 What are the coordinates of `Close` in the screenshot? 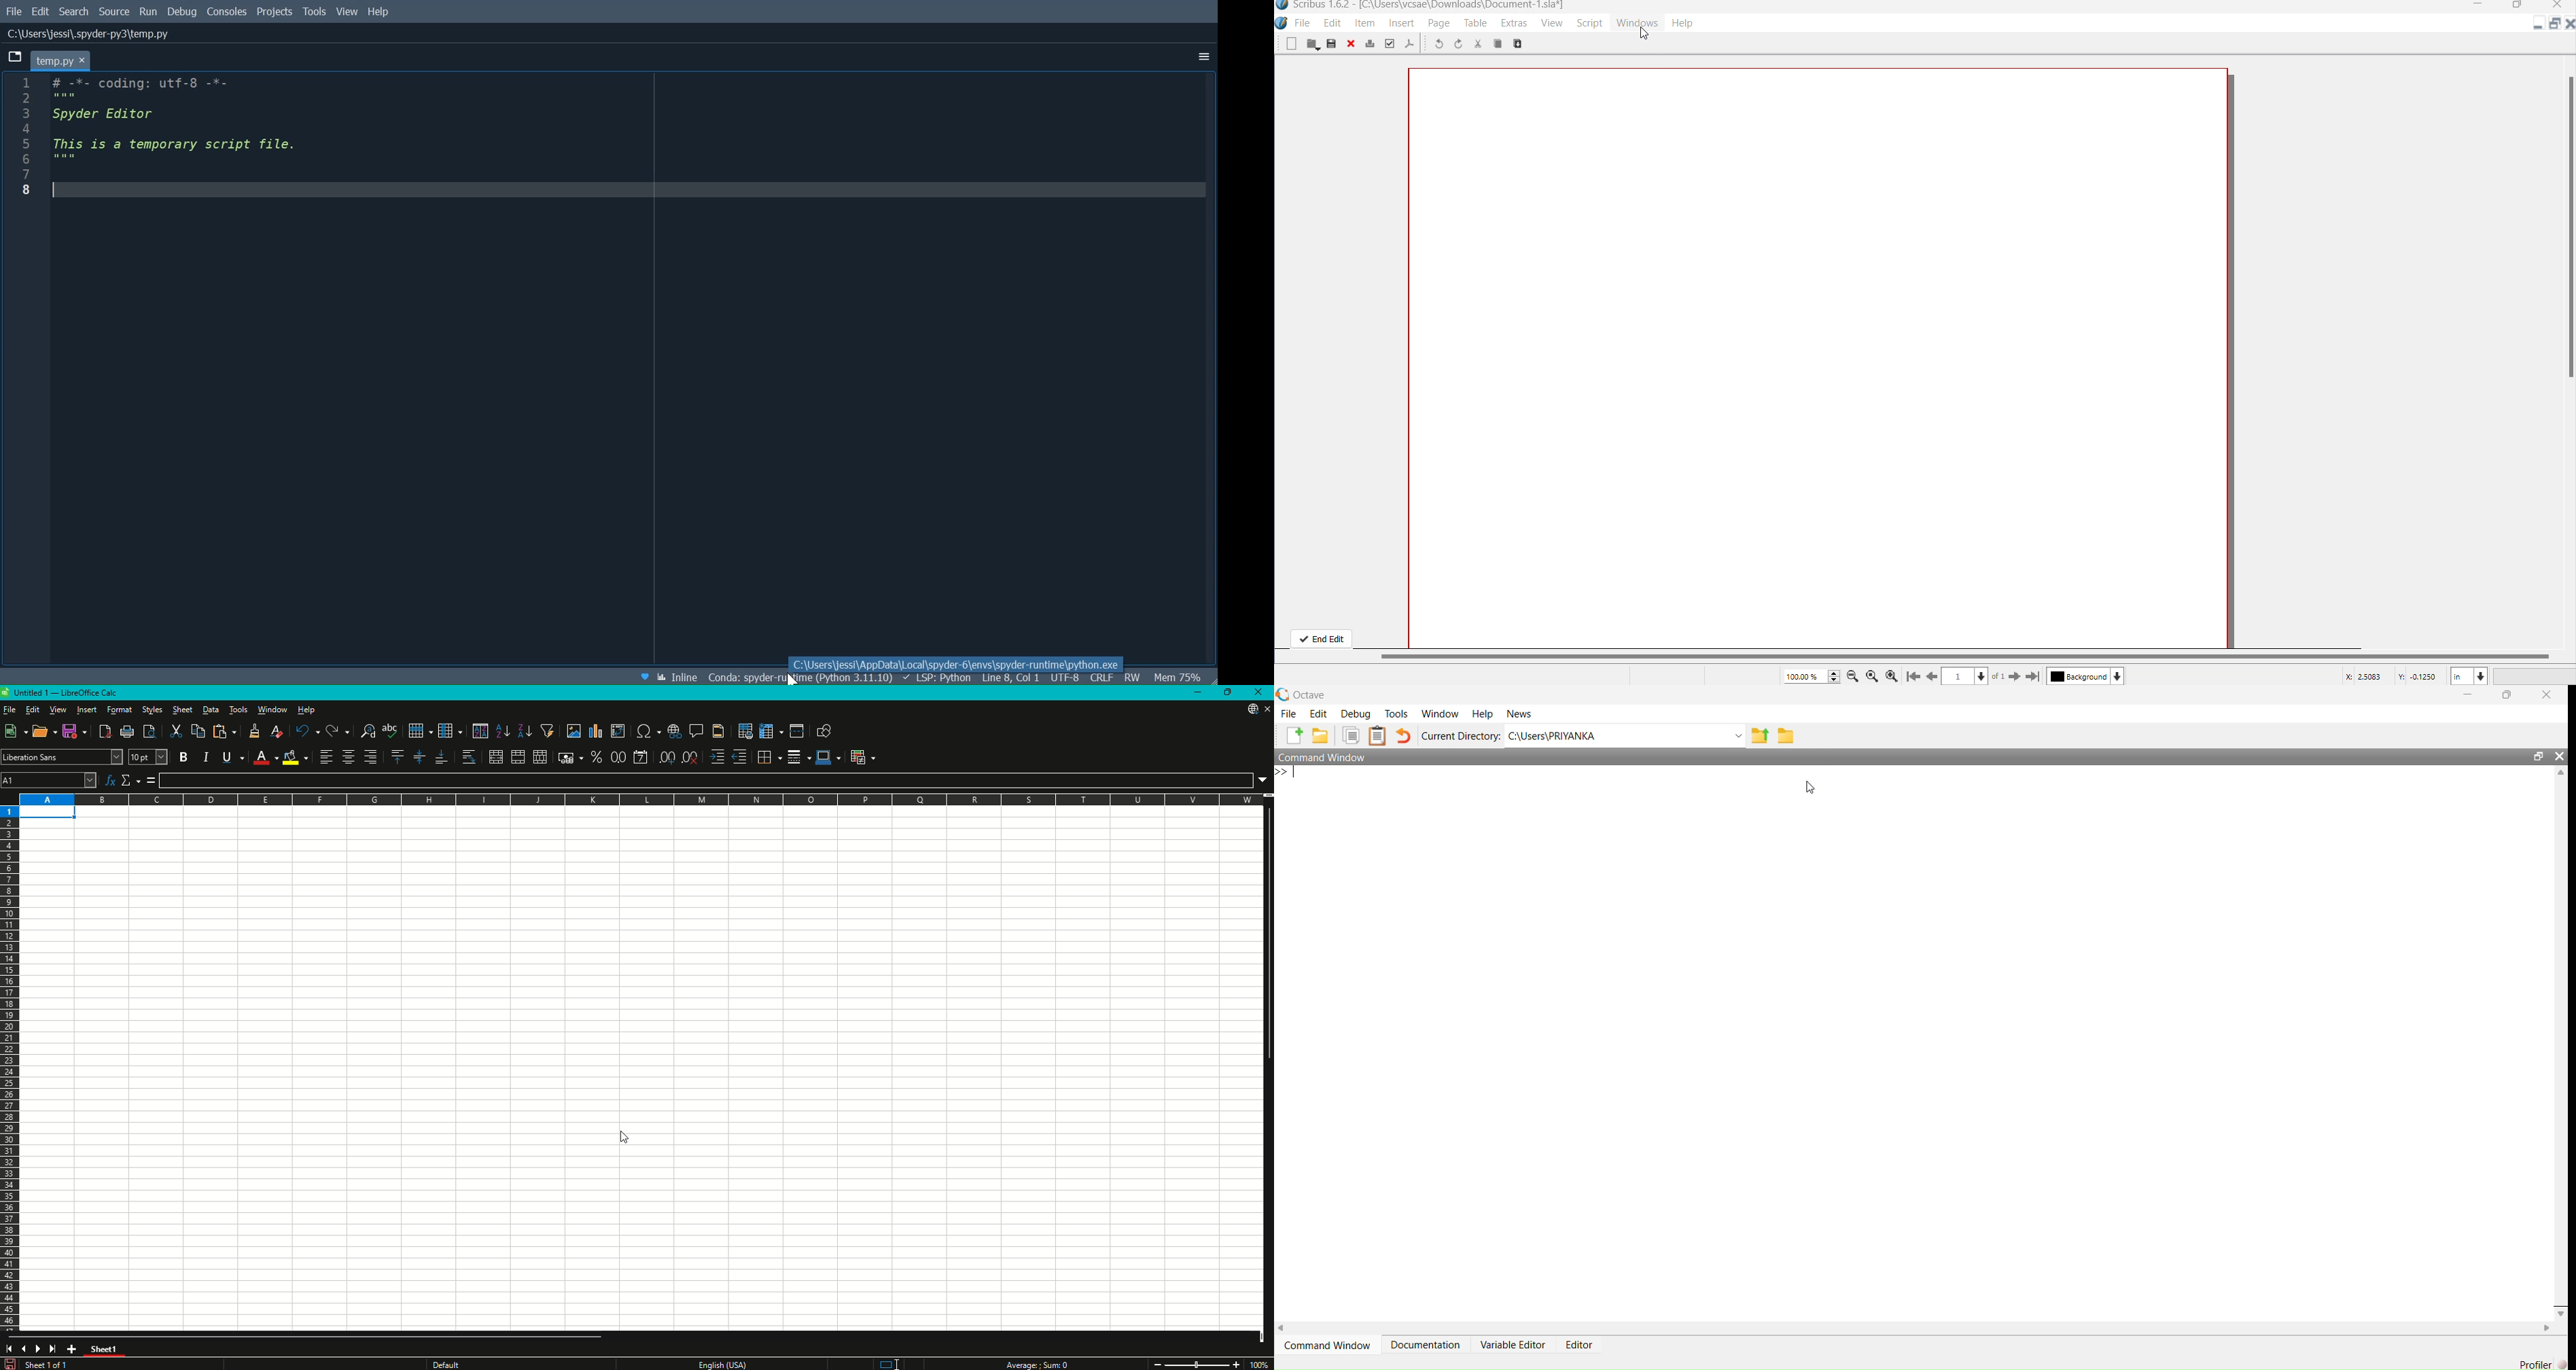 It's located at (2559, 6).